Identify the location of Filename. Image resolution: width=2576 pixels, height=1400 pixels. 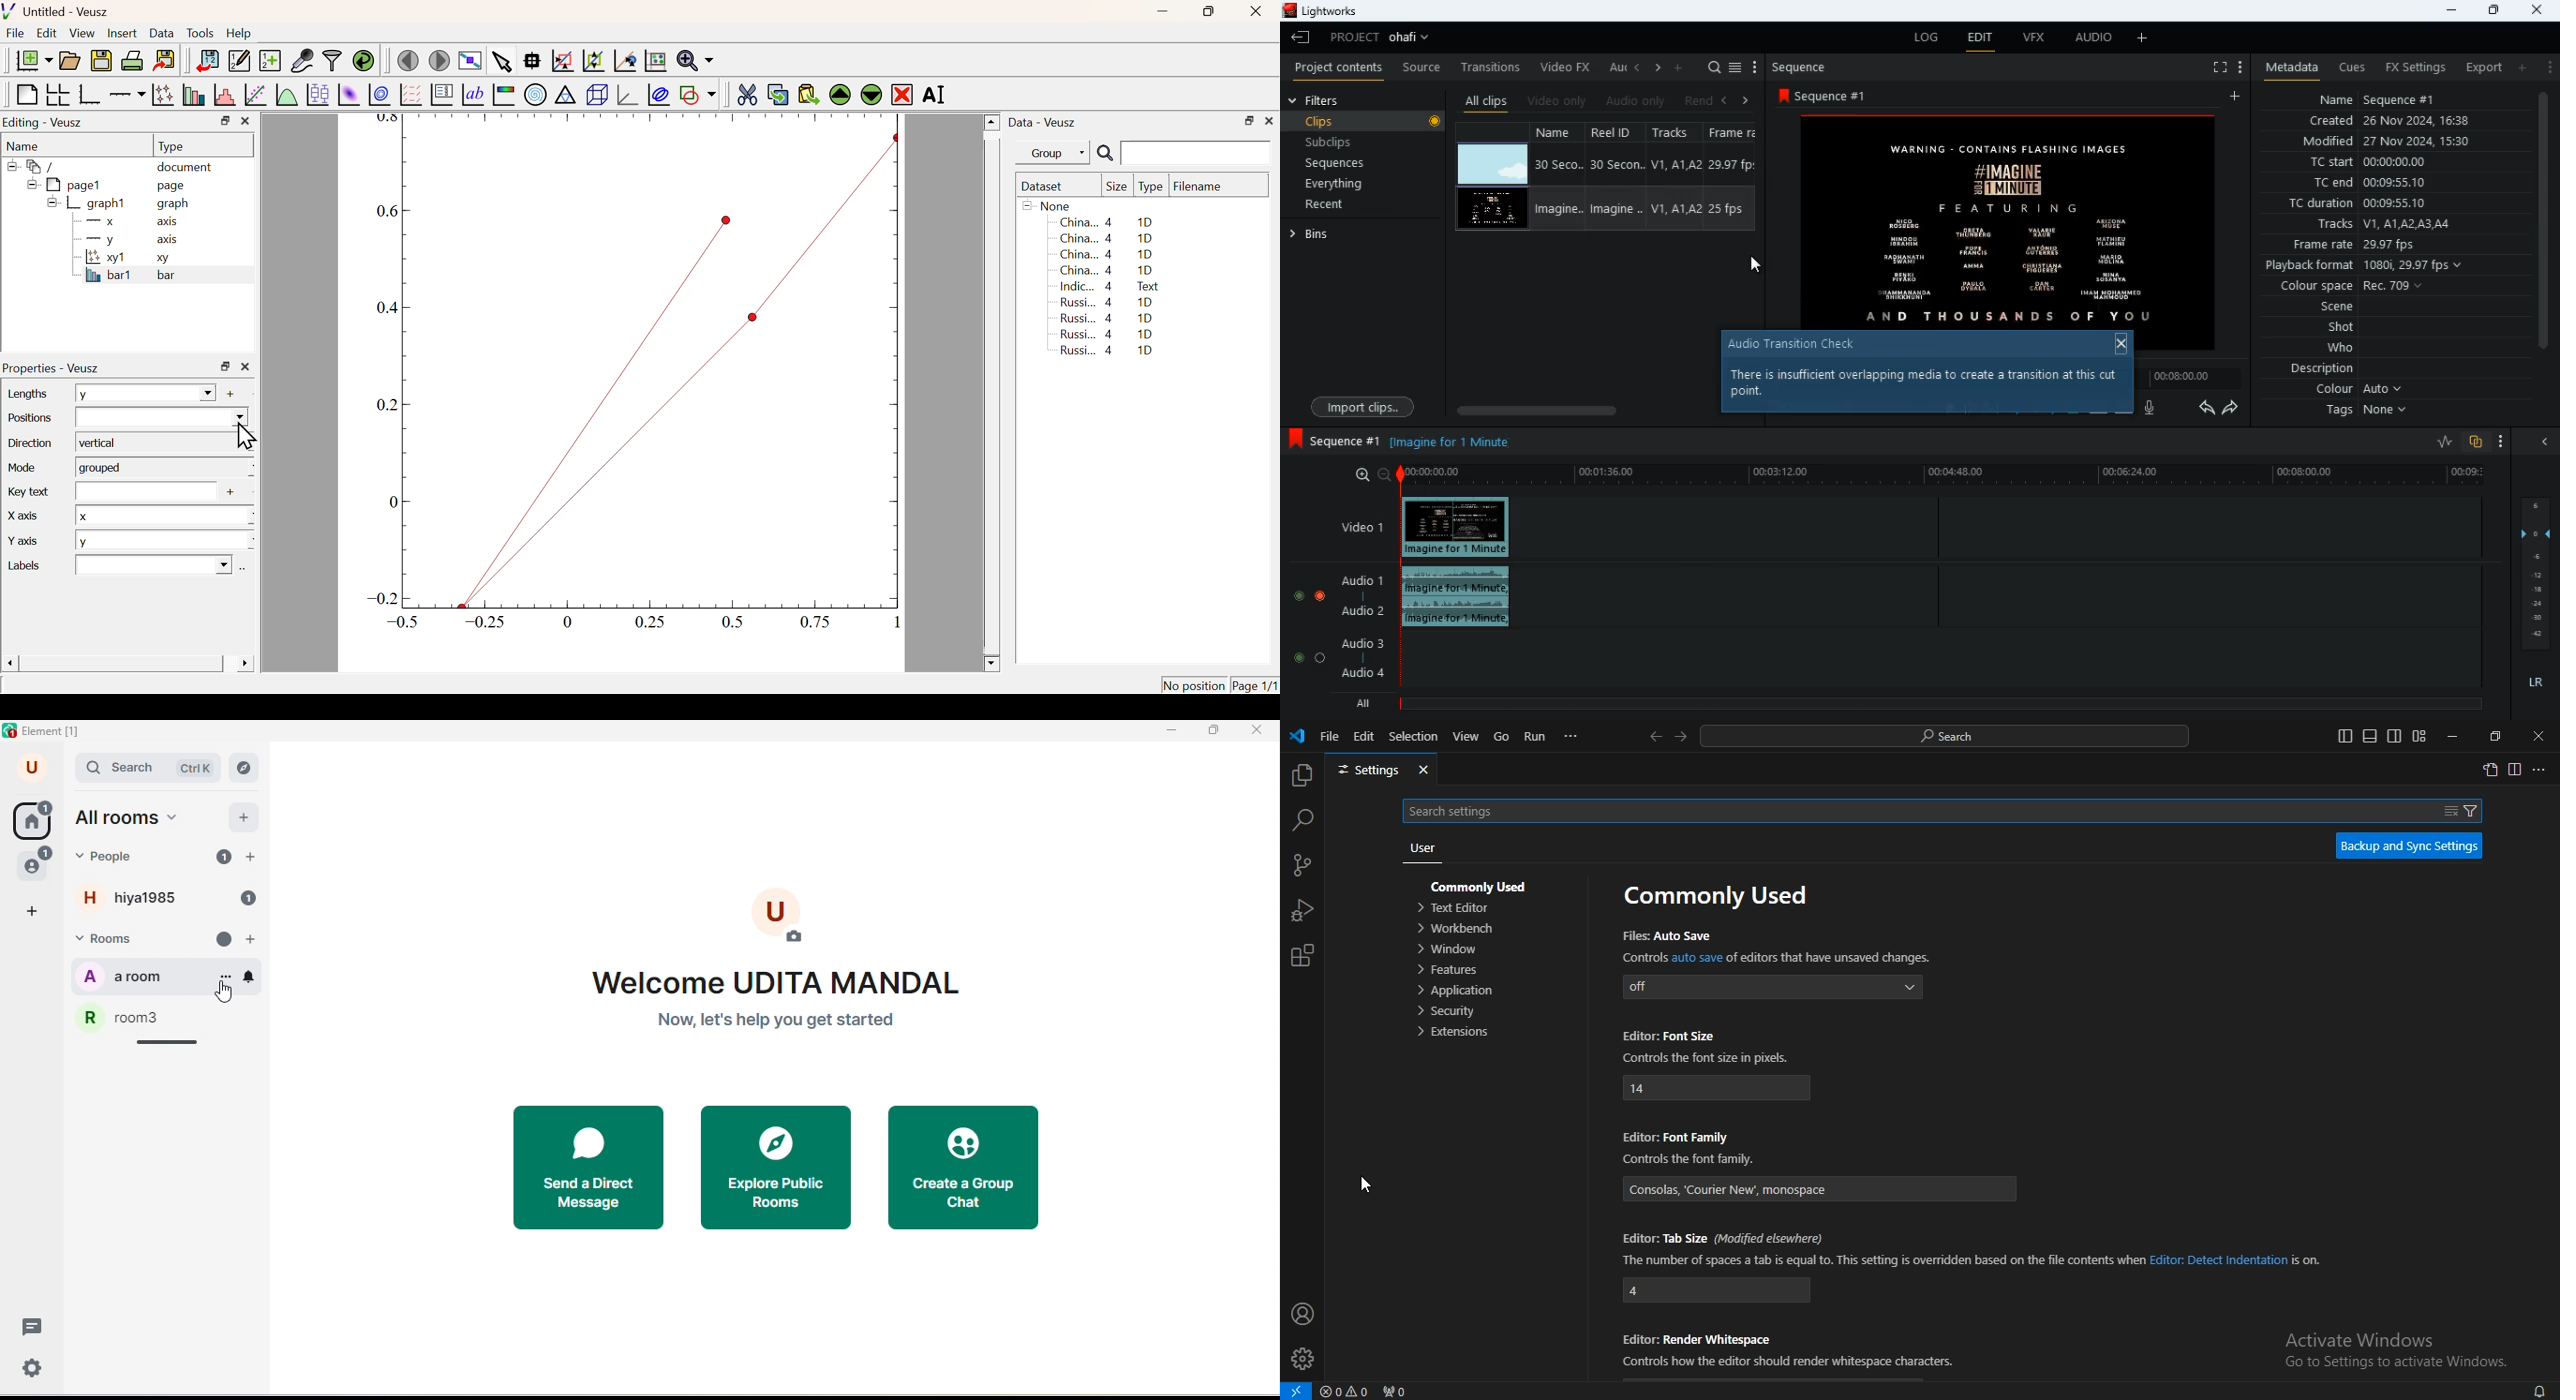
(1204, 187).